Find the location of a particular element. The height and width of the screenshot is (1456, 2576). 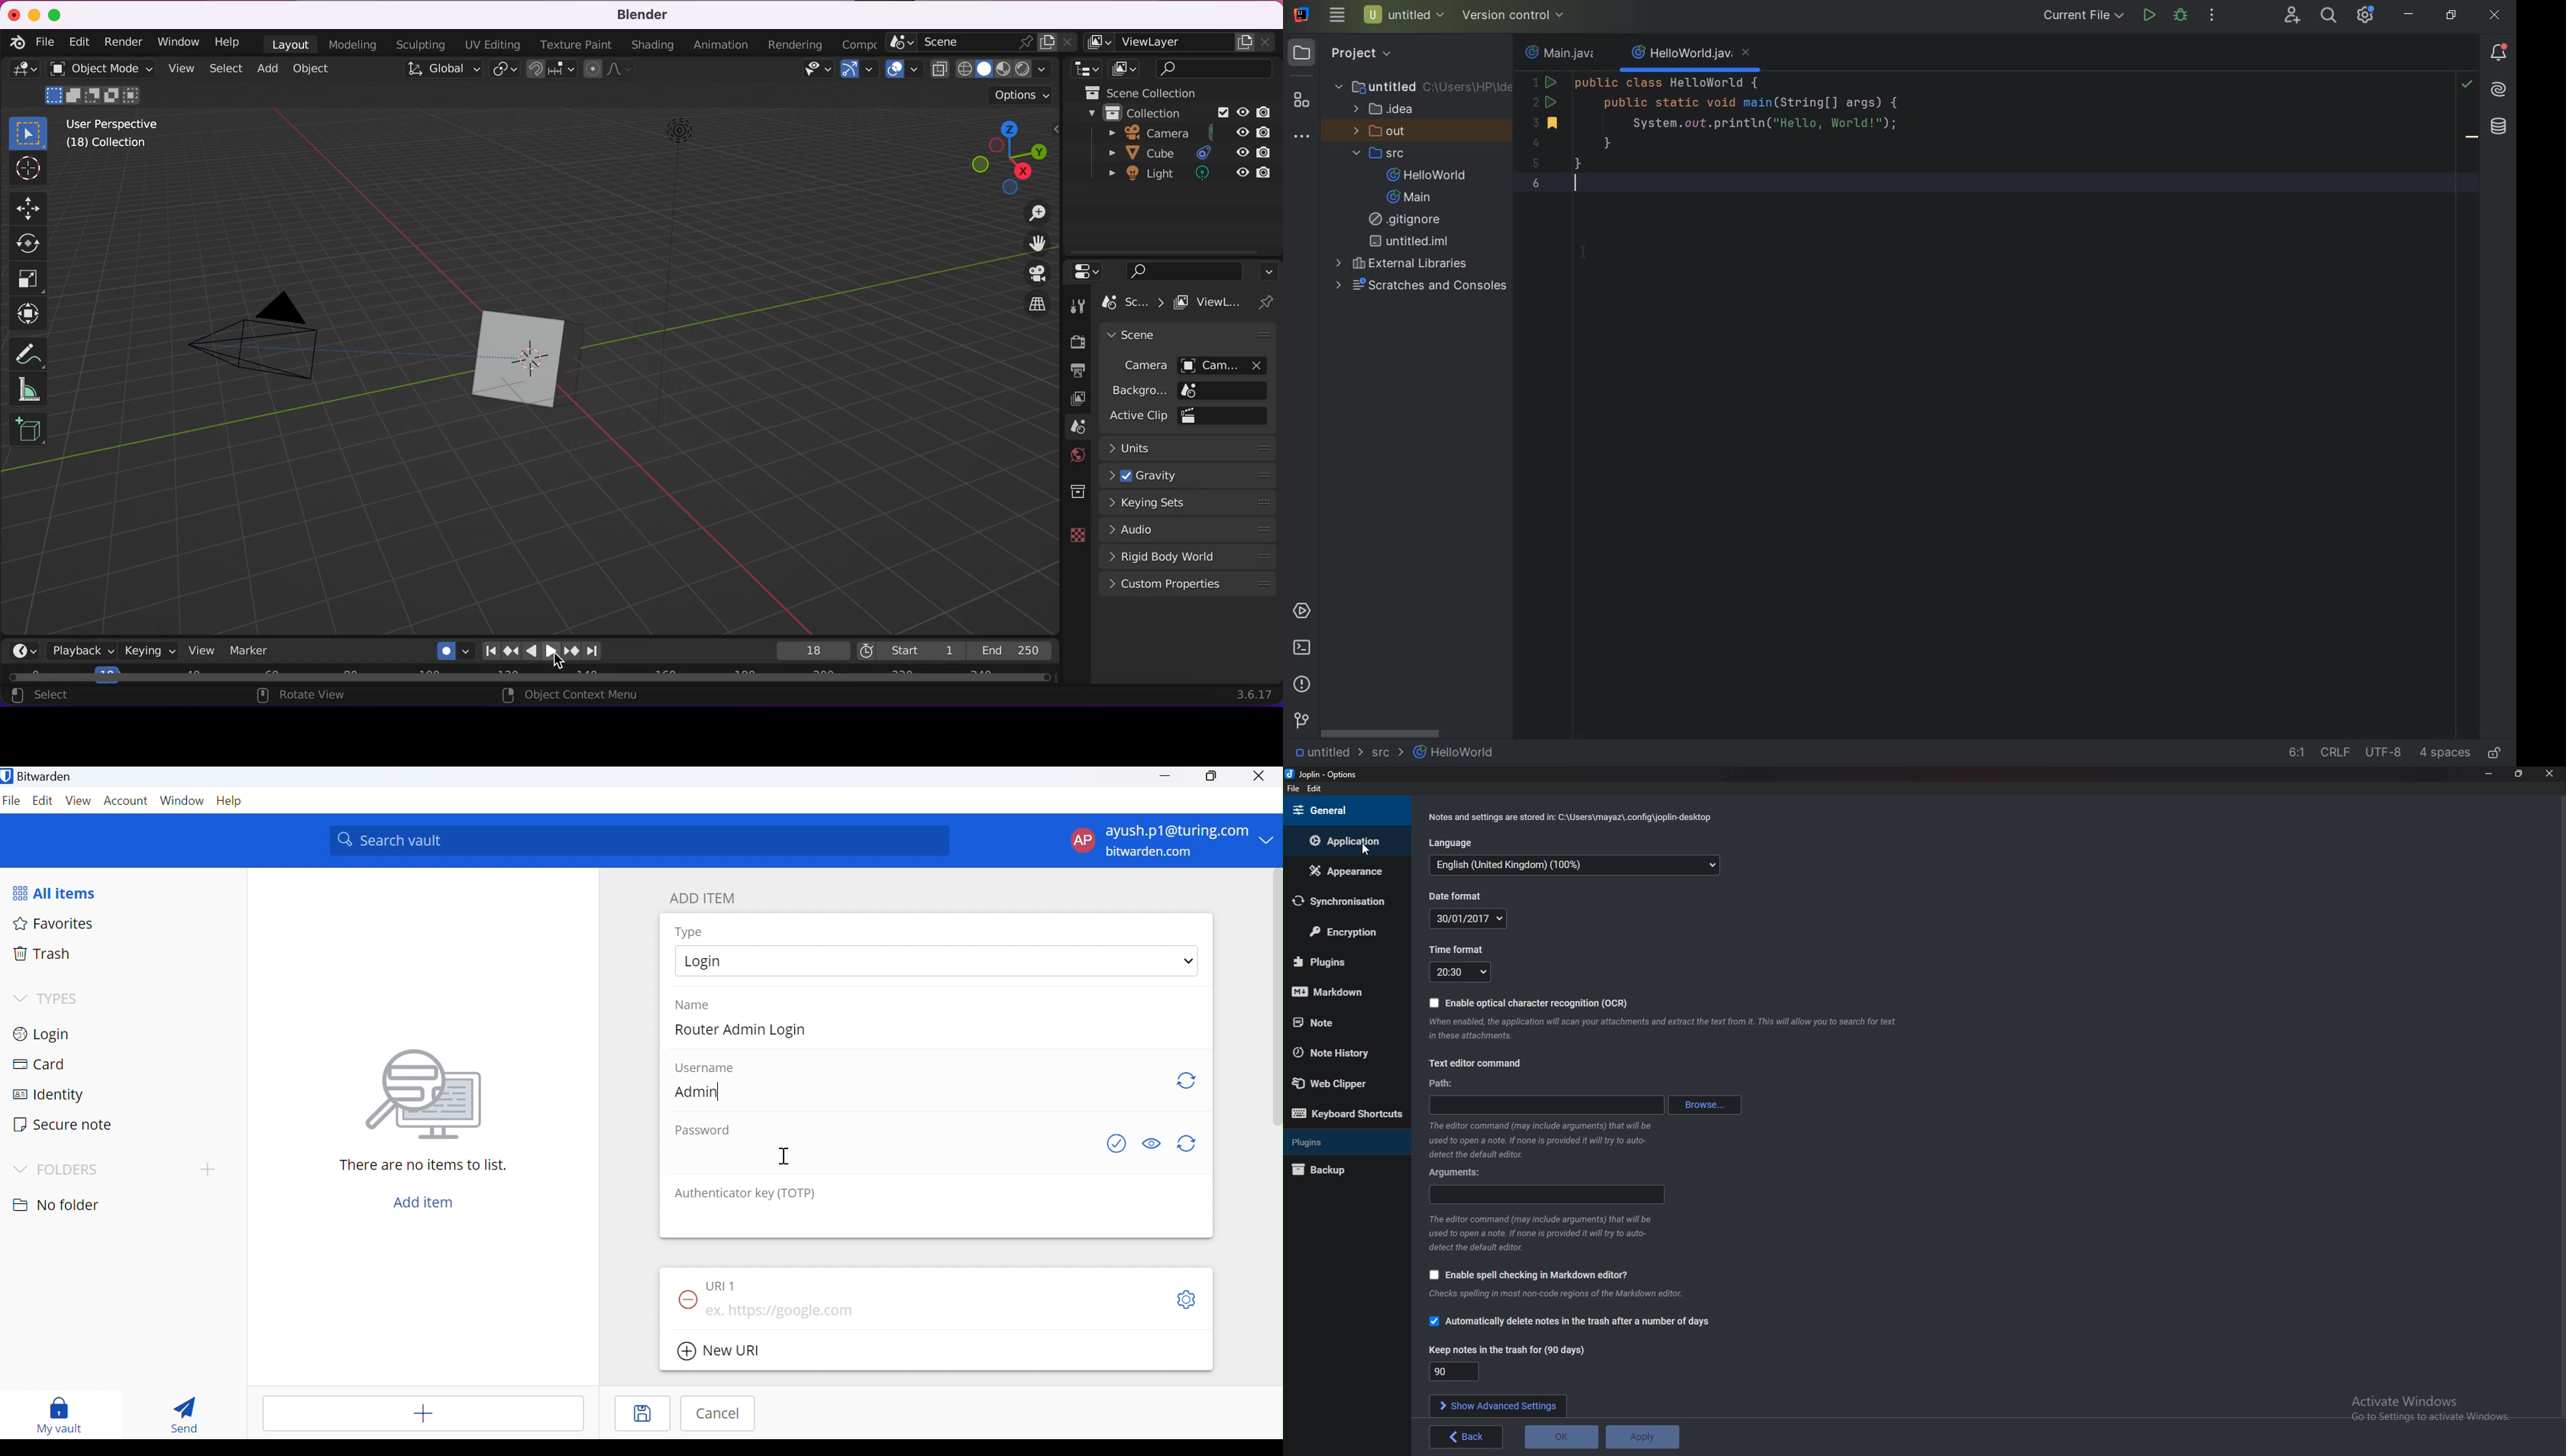

blender is located at coordinates (639, 15).